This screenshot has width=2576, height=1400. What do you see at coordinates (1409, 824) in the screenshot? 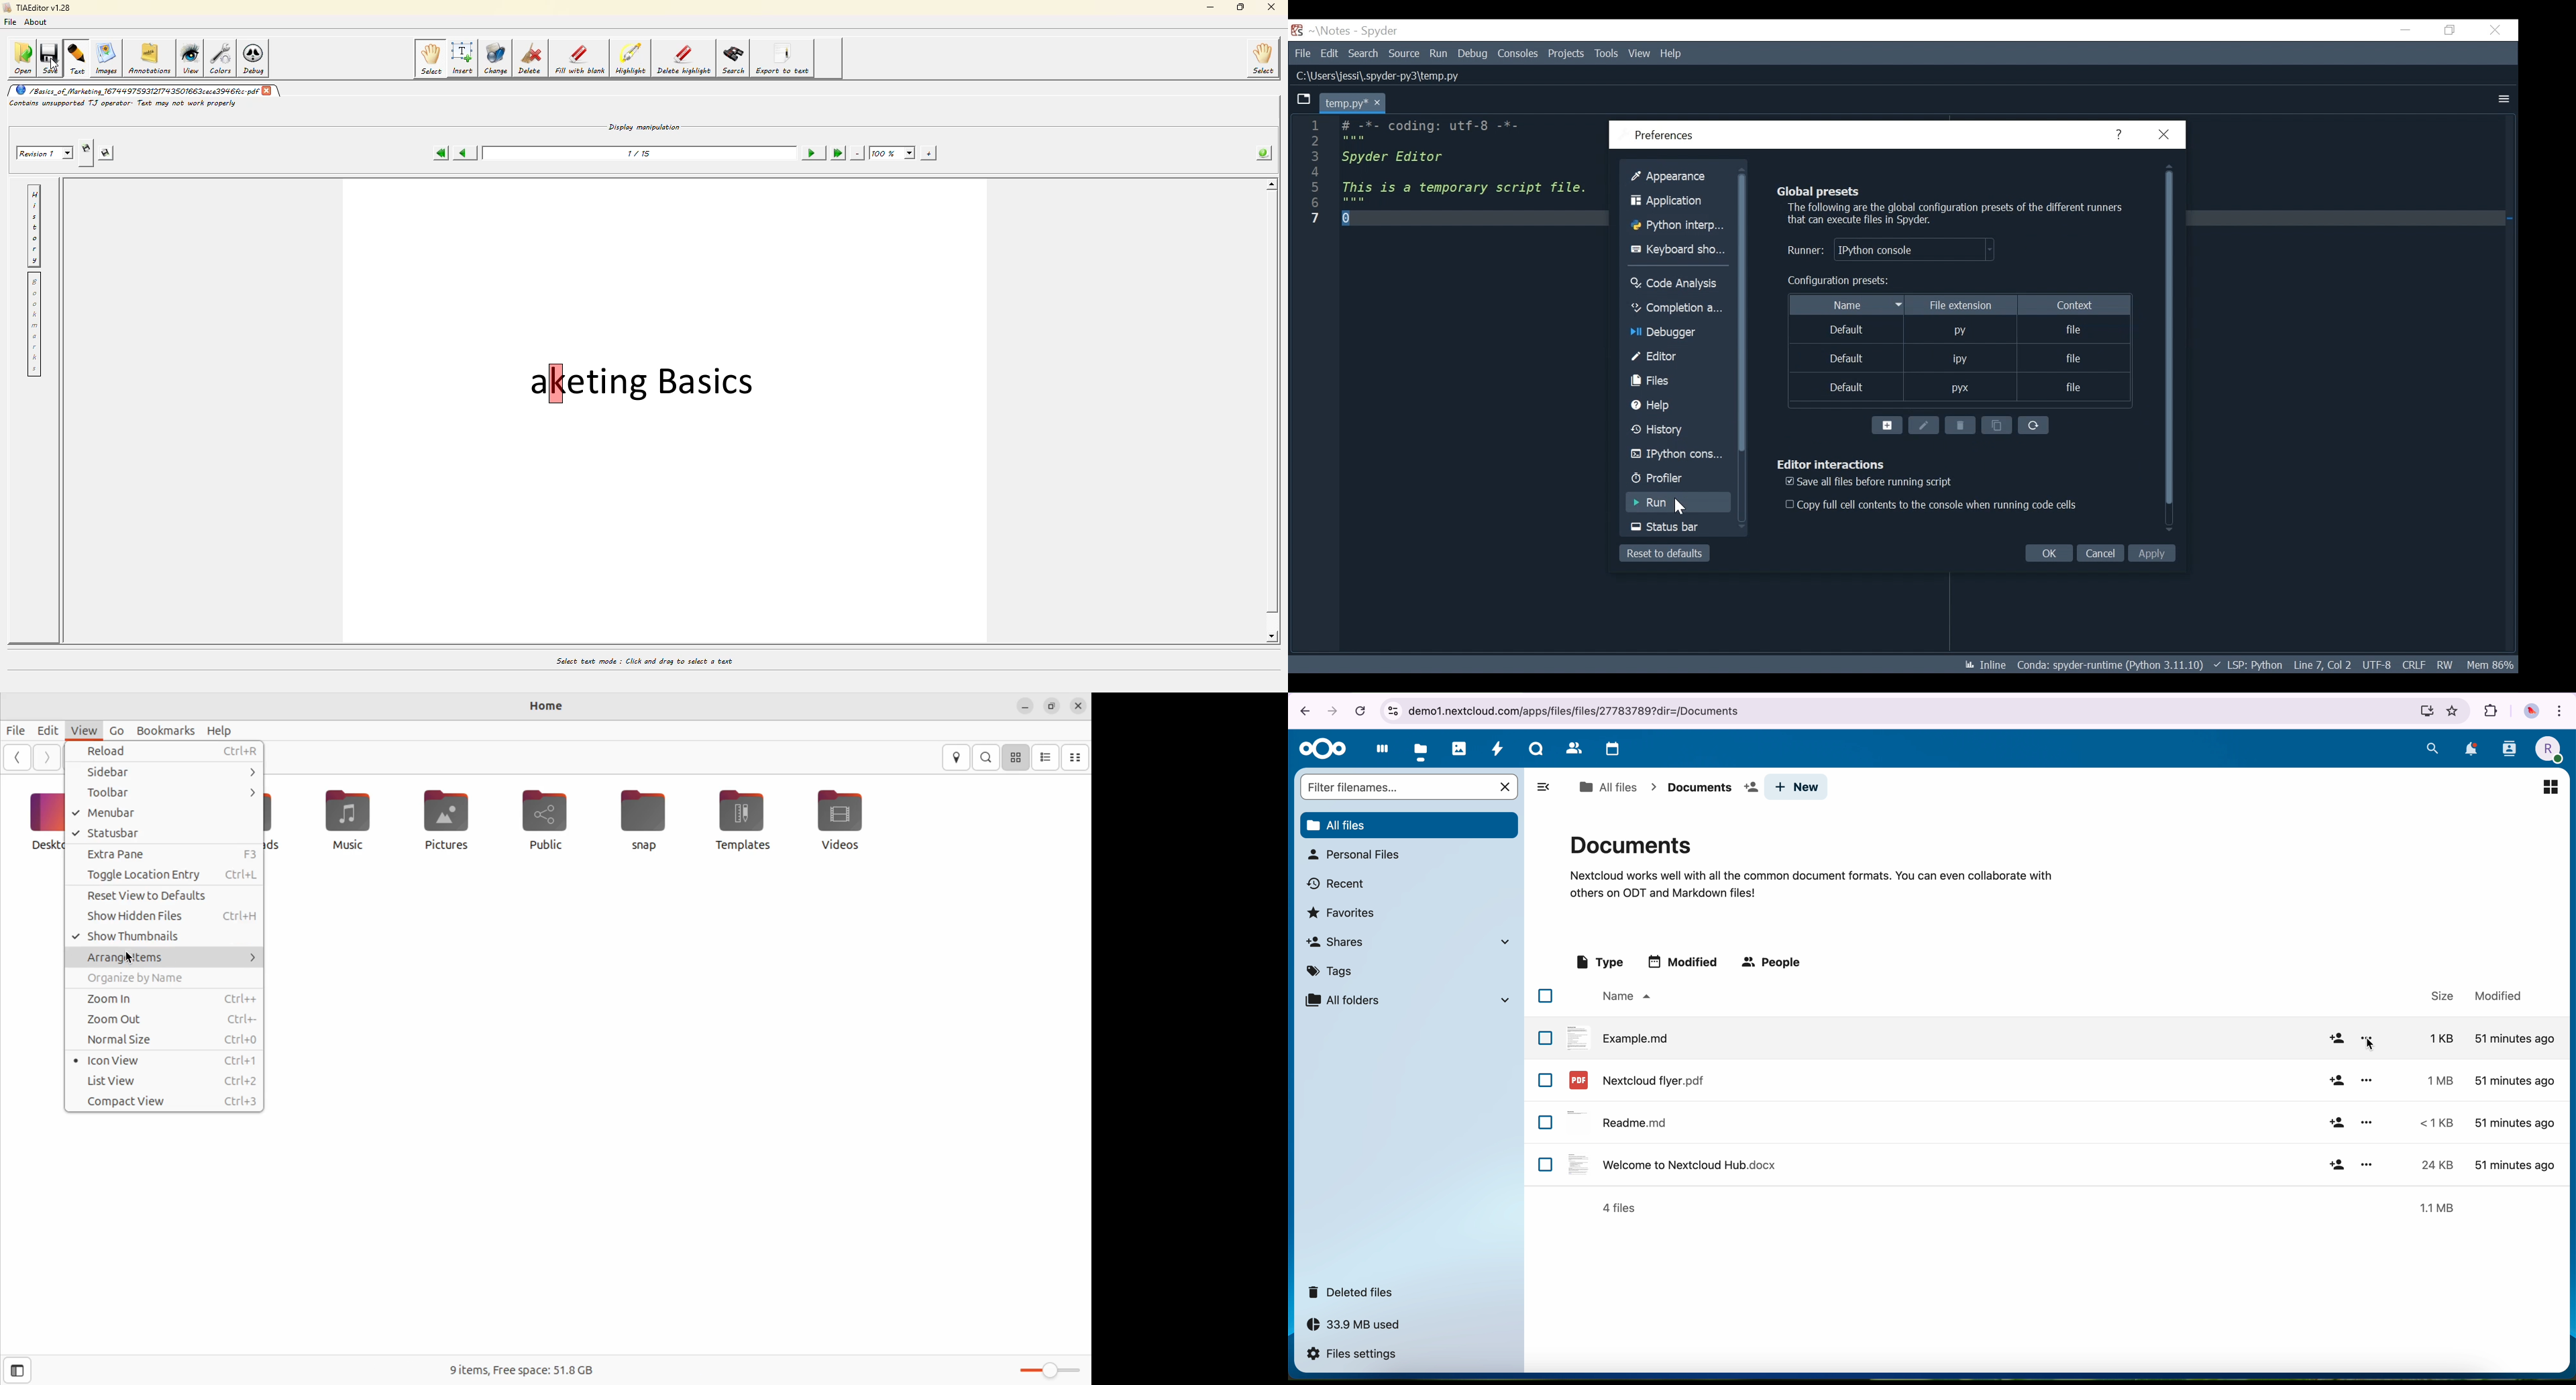
I see `all files button` at bounding box center [1409, 824].